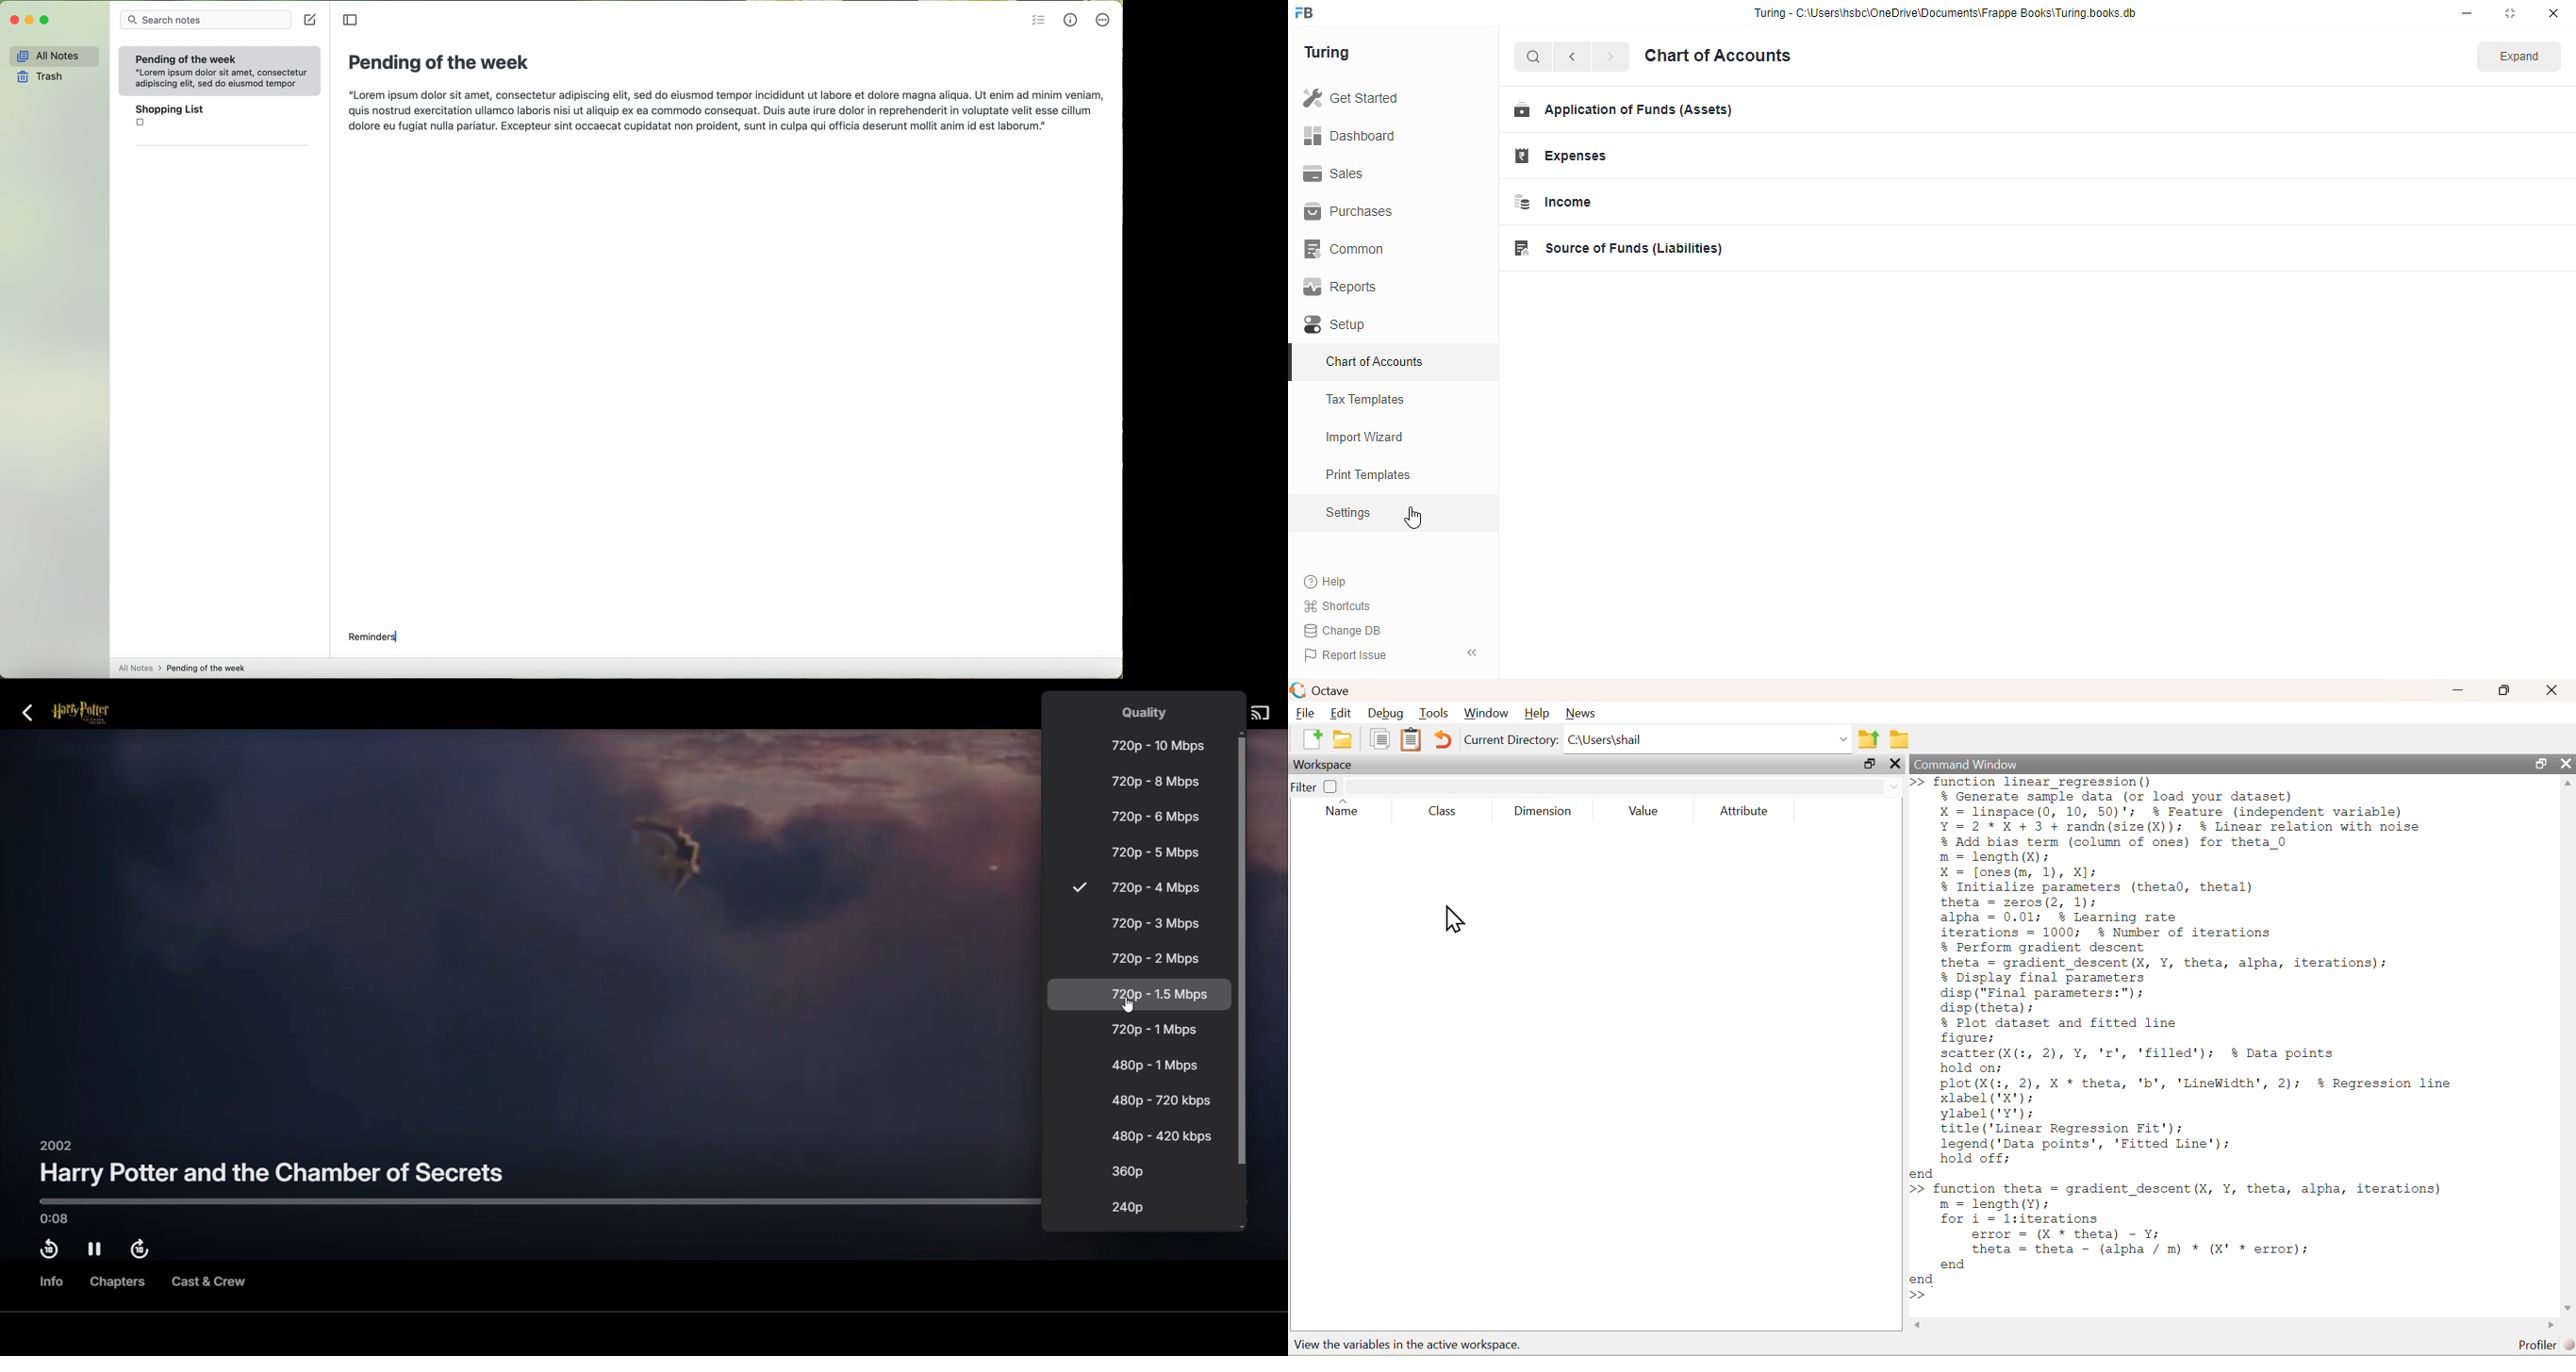 Image resolution: width=2576 pixels, height=1372 pixels. What do you see at coordinates (2468, 13) in the screenshot?
I see `minimize` at bounding box center [2468, 13].